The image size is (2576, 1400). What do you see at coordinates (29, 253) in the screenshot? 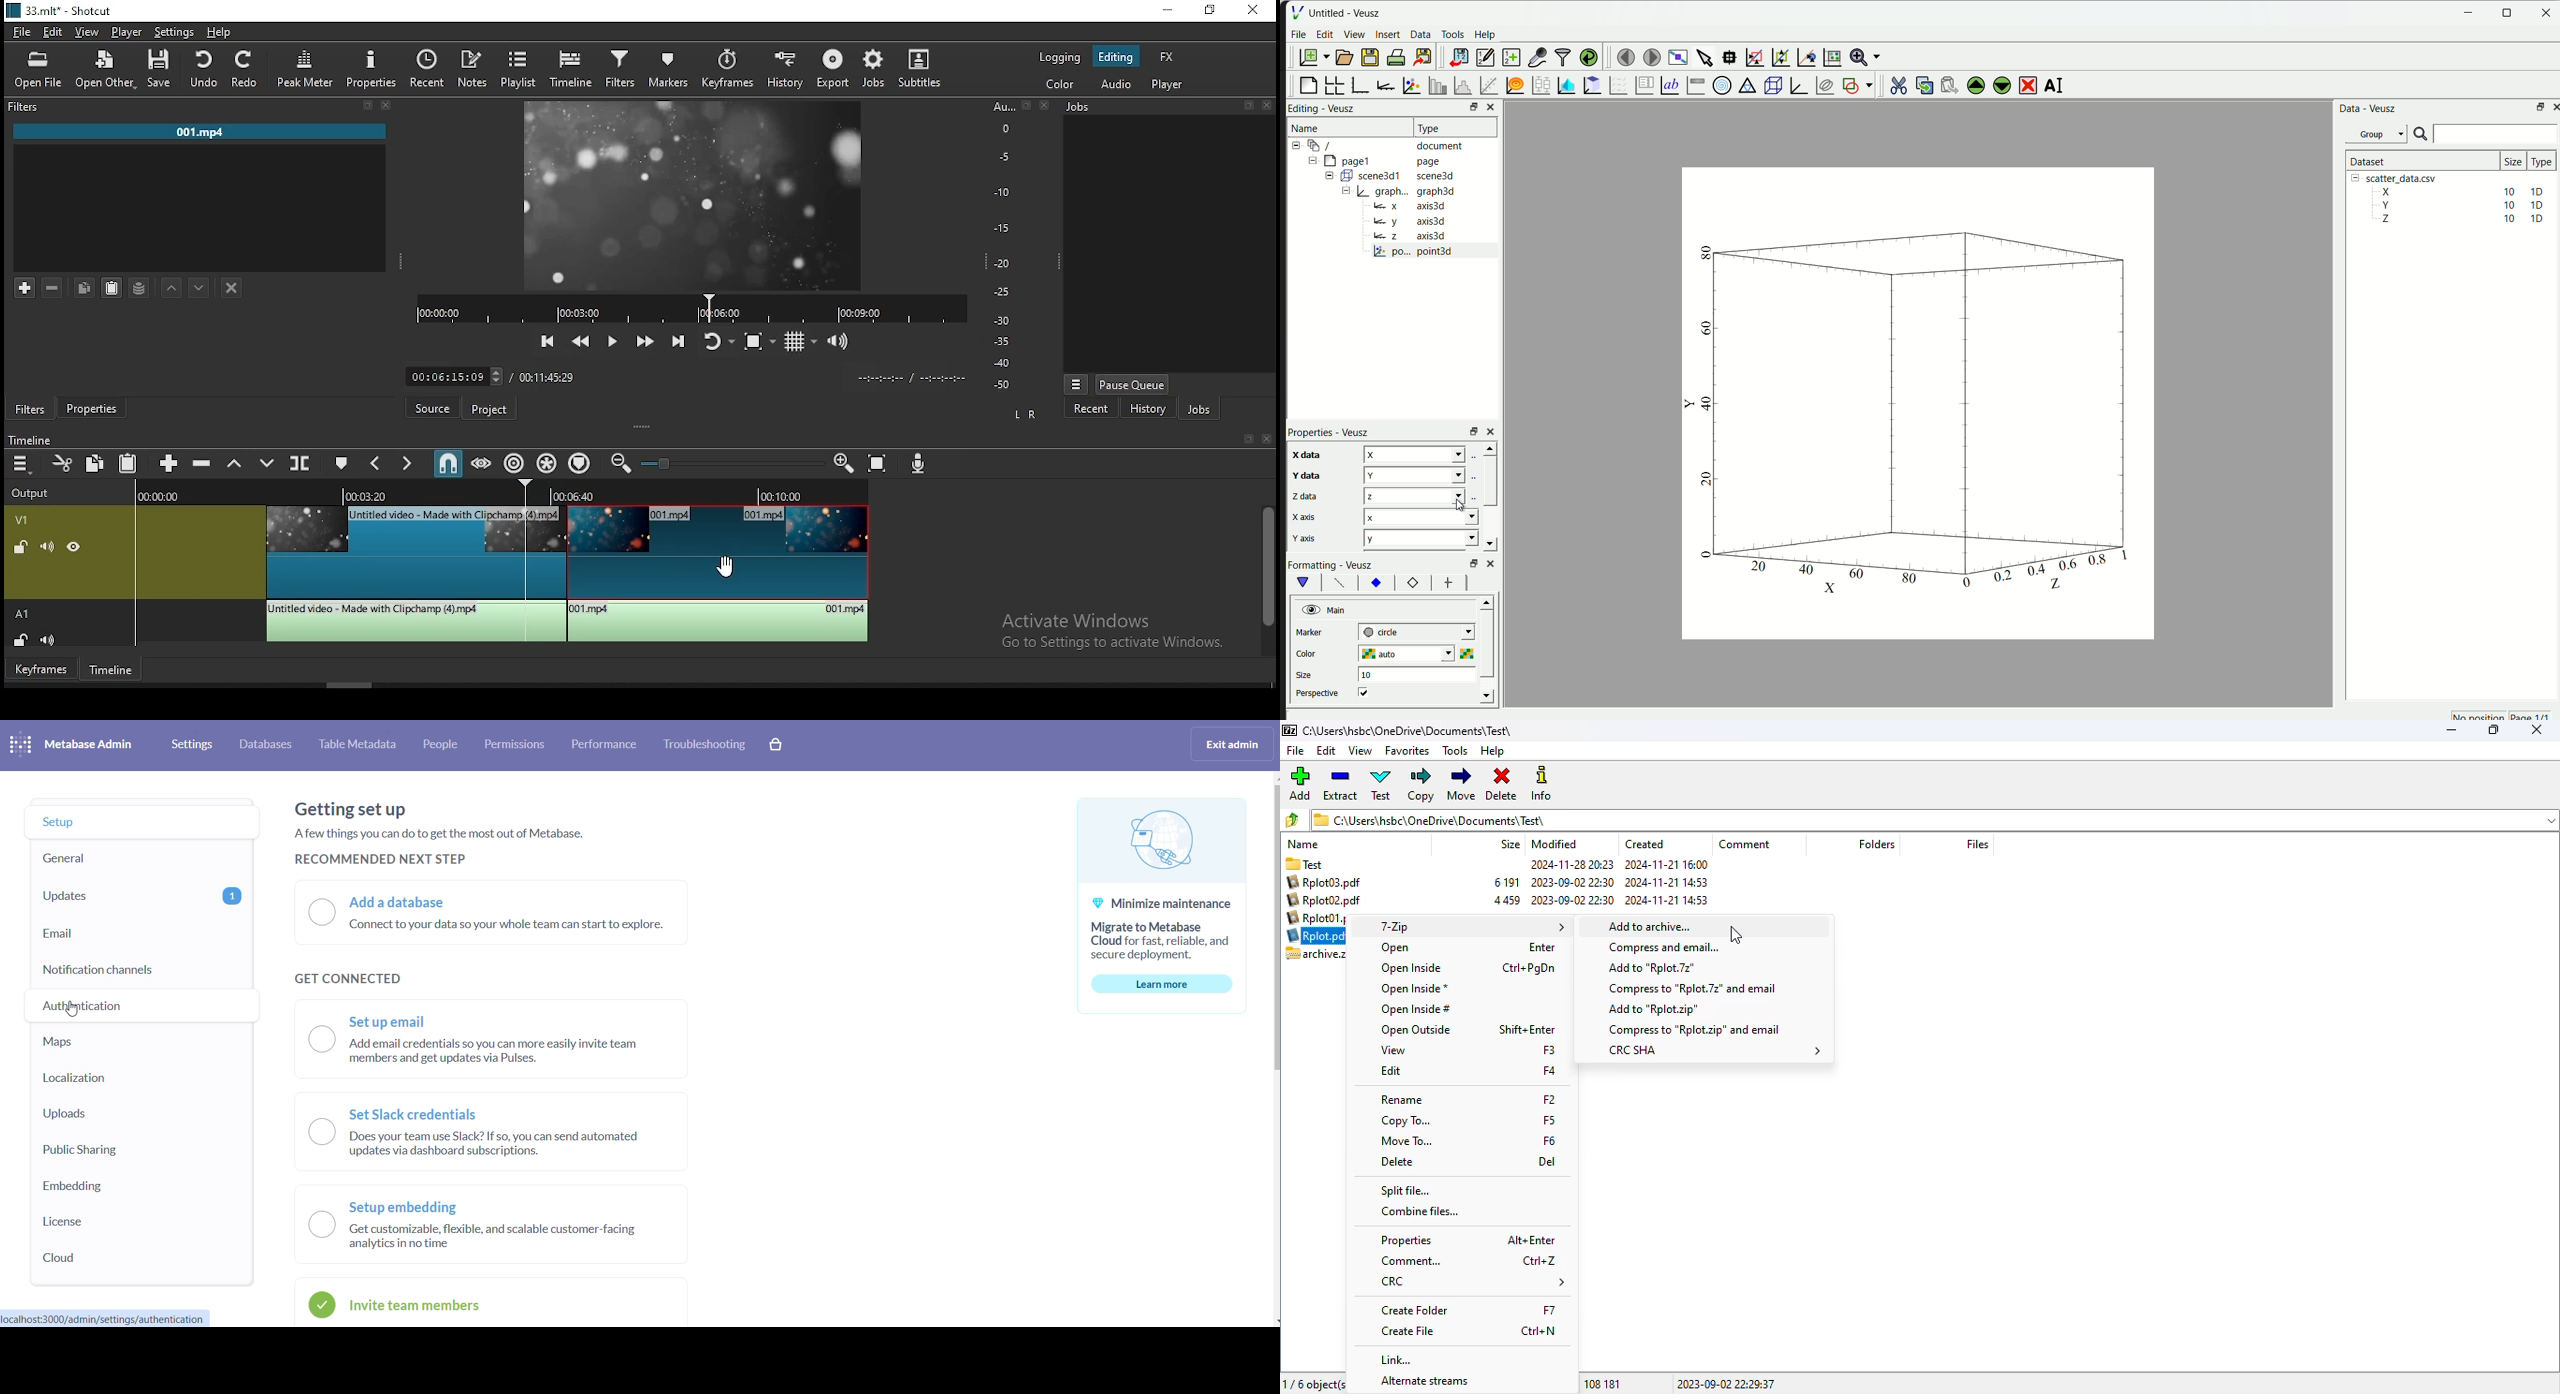
I see `A1` at bounding box center [29, 253].